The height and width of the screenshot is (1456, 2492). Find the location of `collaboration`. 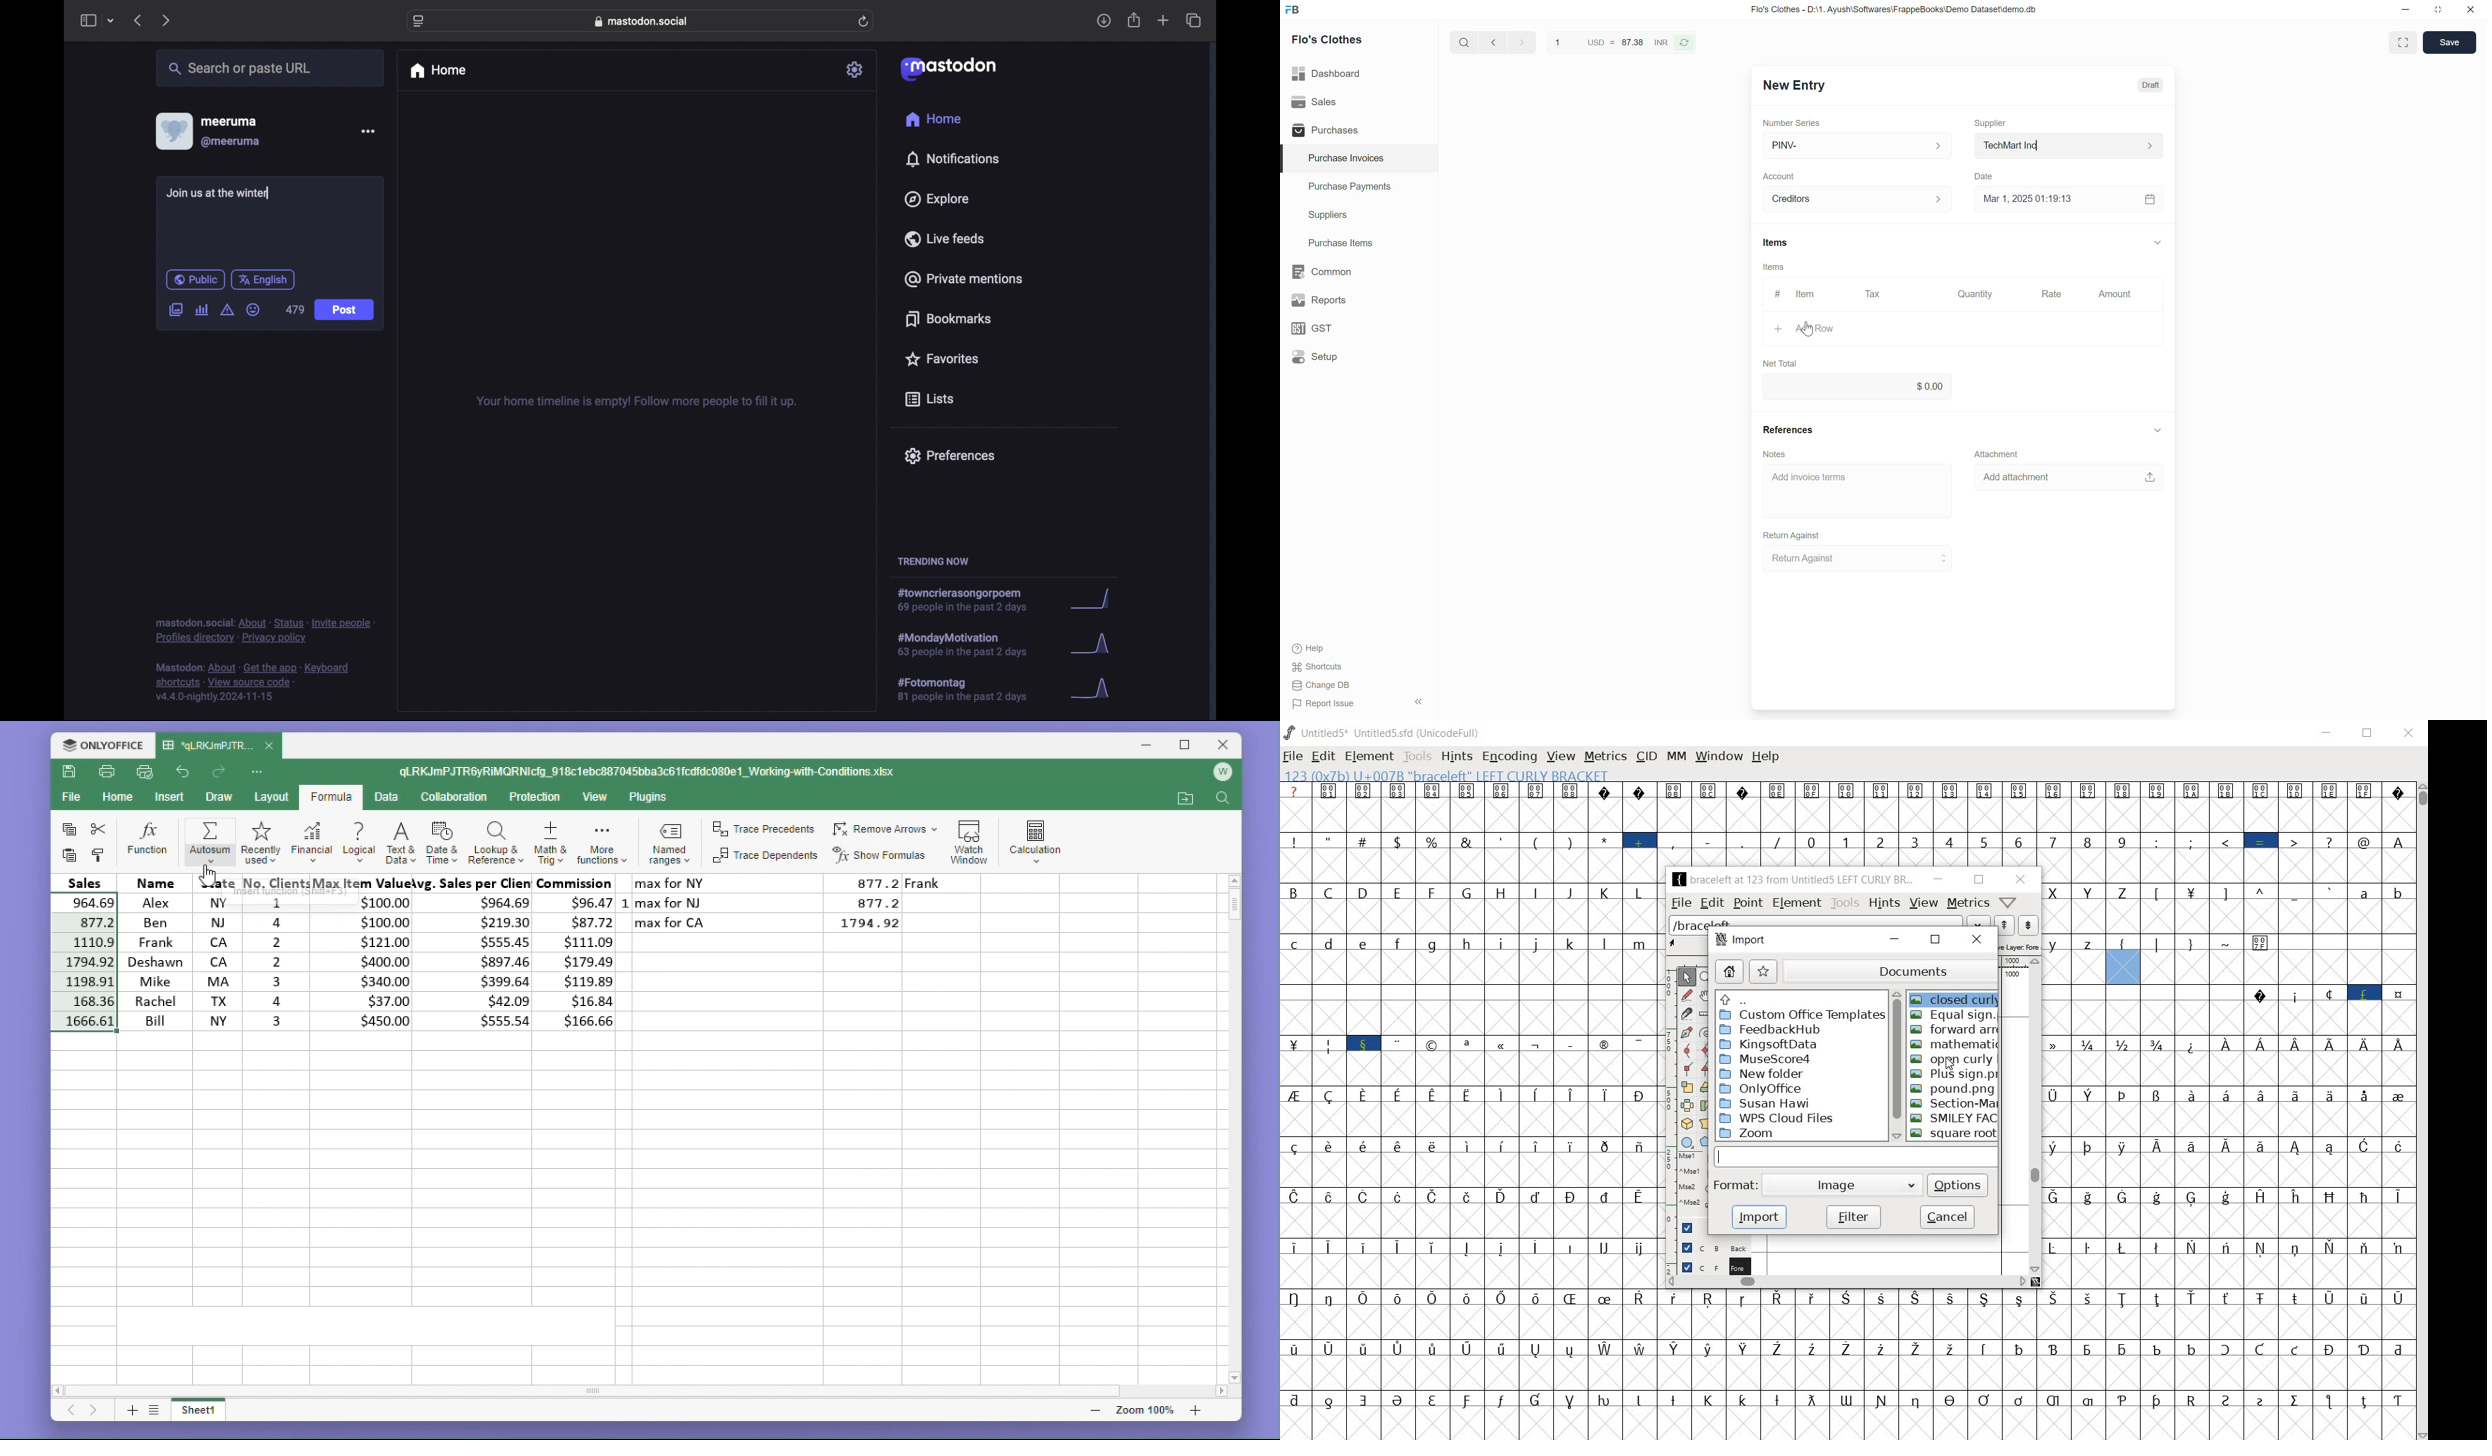

collaboration is located at coordinates (458, 798).